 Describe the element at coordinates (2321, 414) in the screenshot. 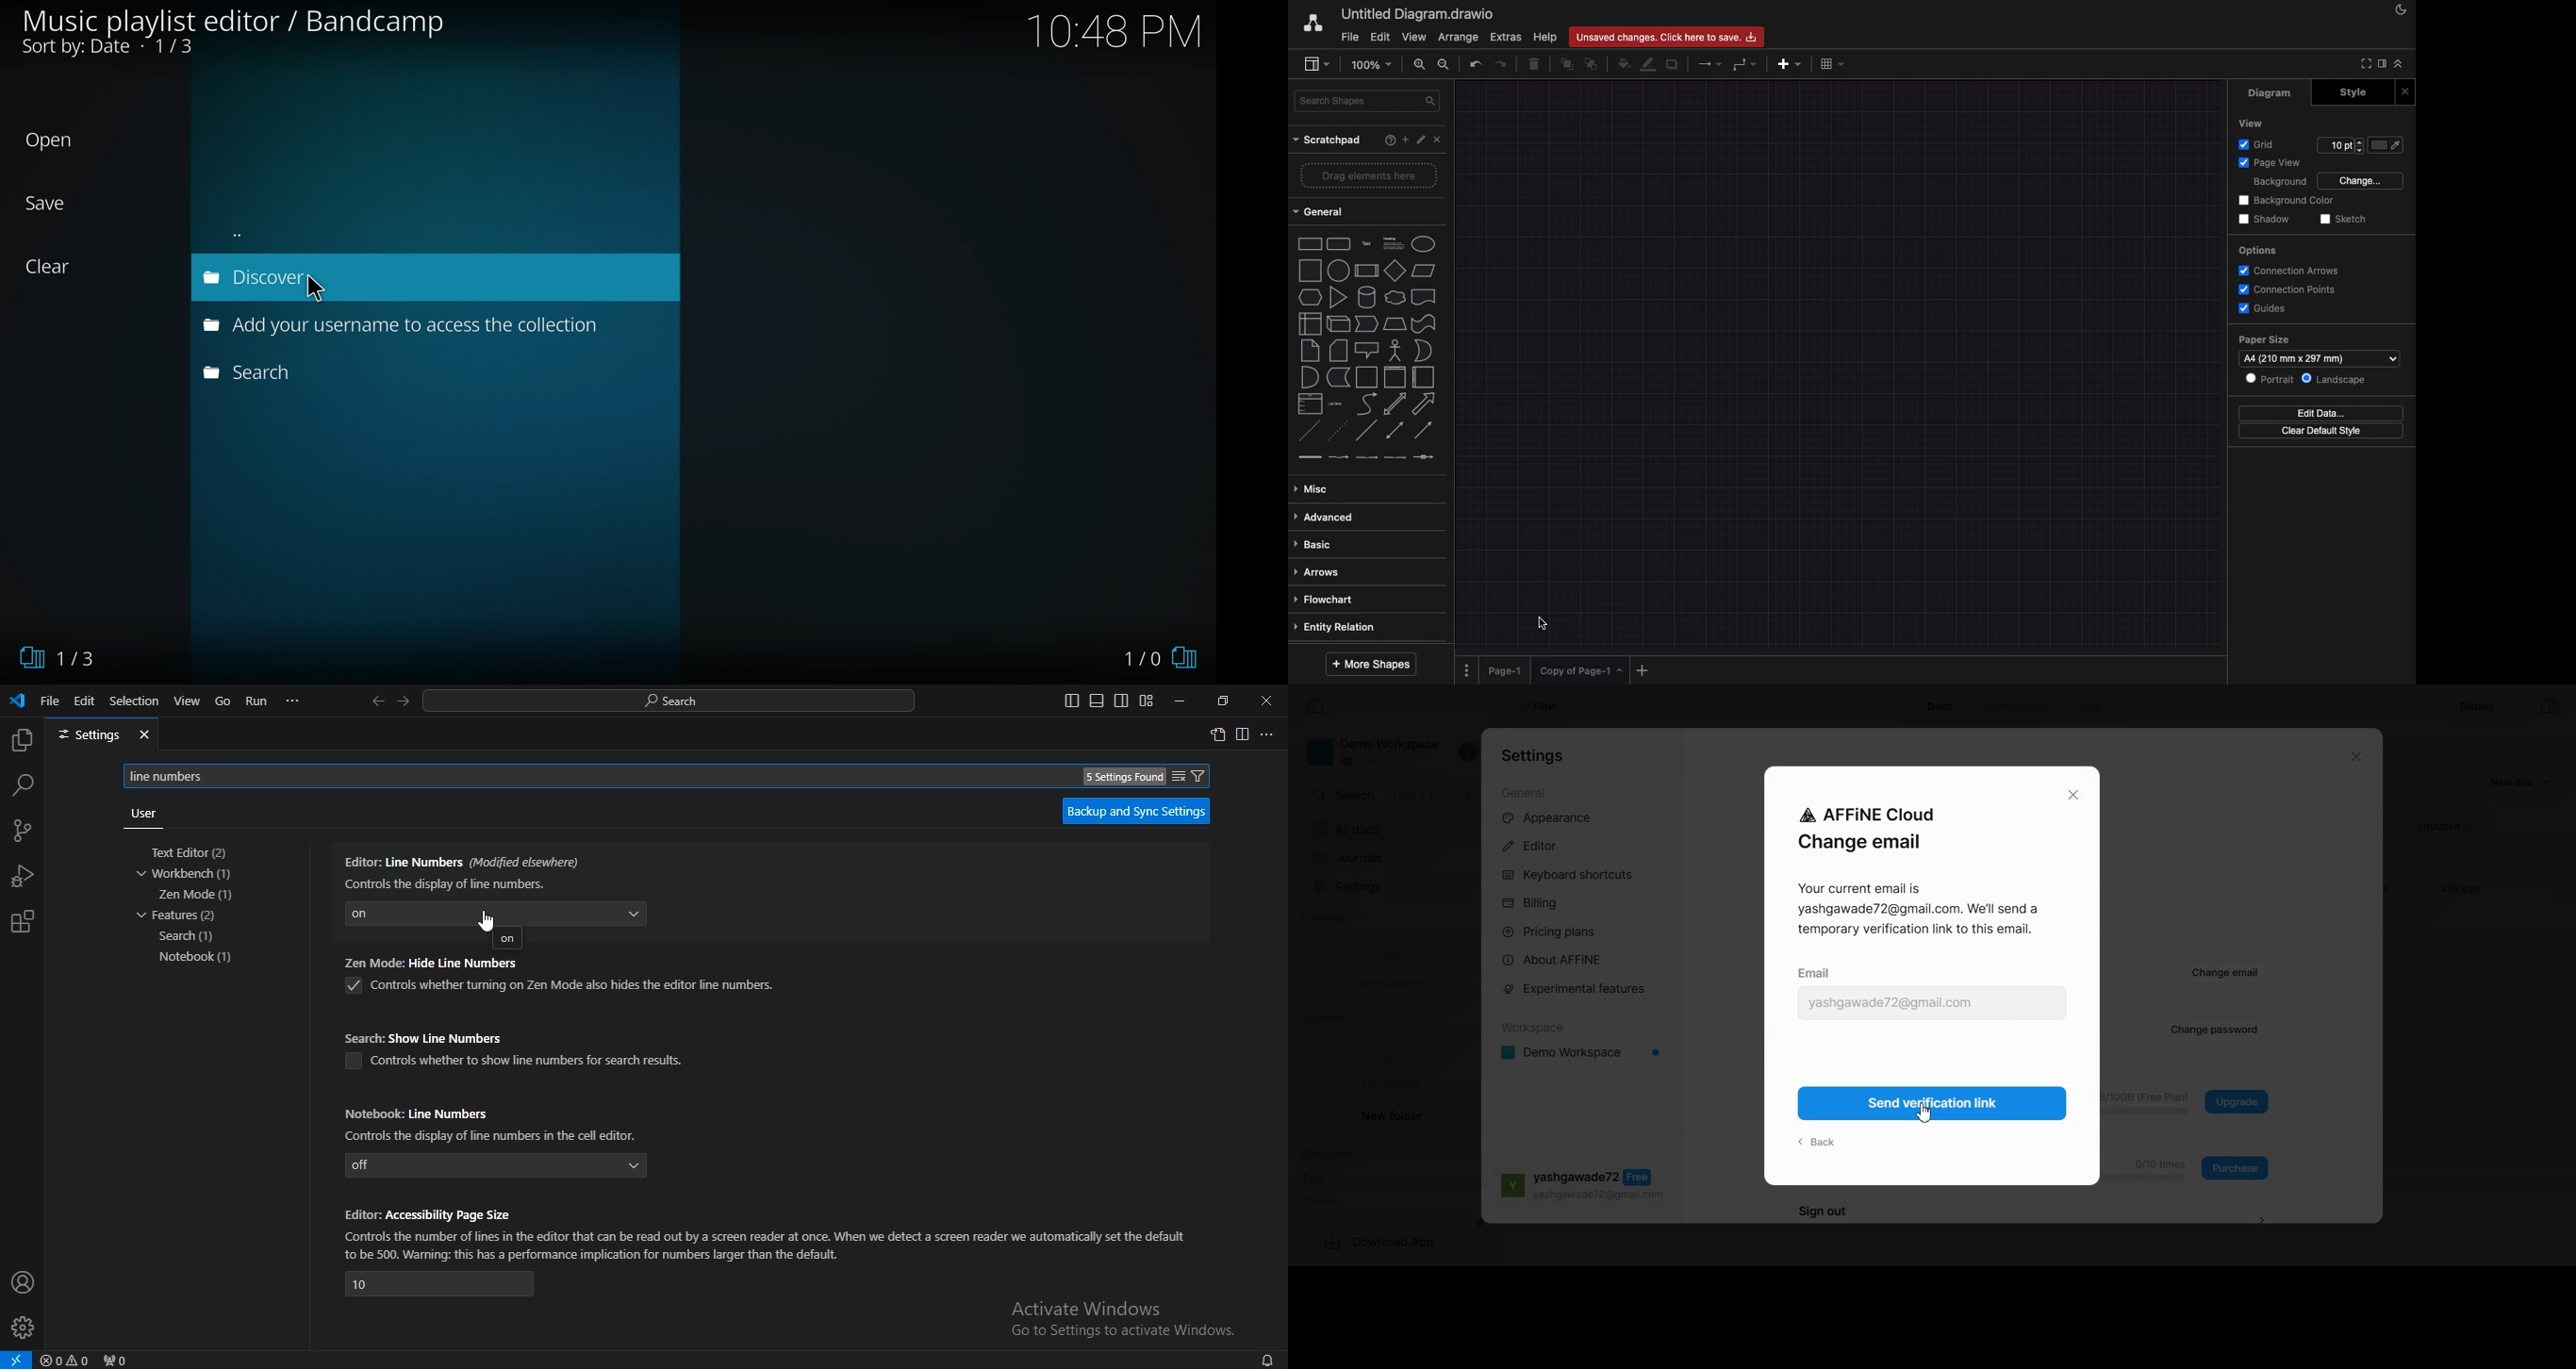

I see `edit data` at that location.